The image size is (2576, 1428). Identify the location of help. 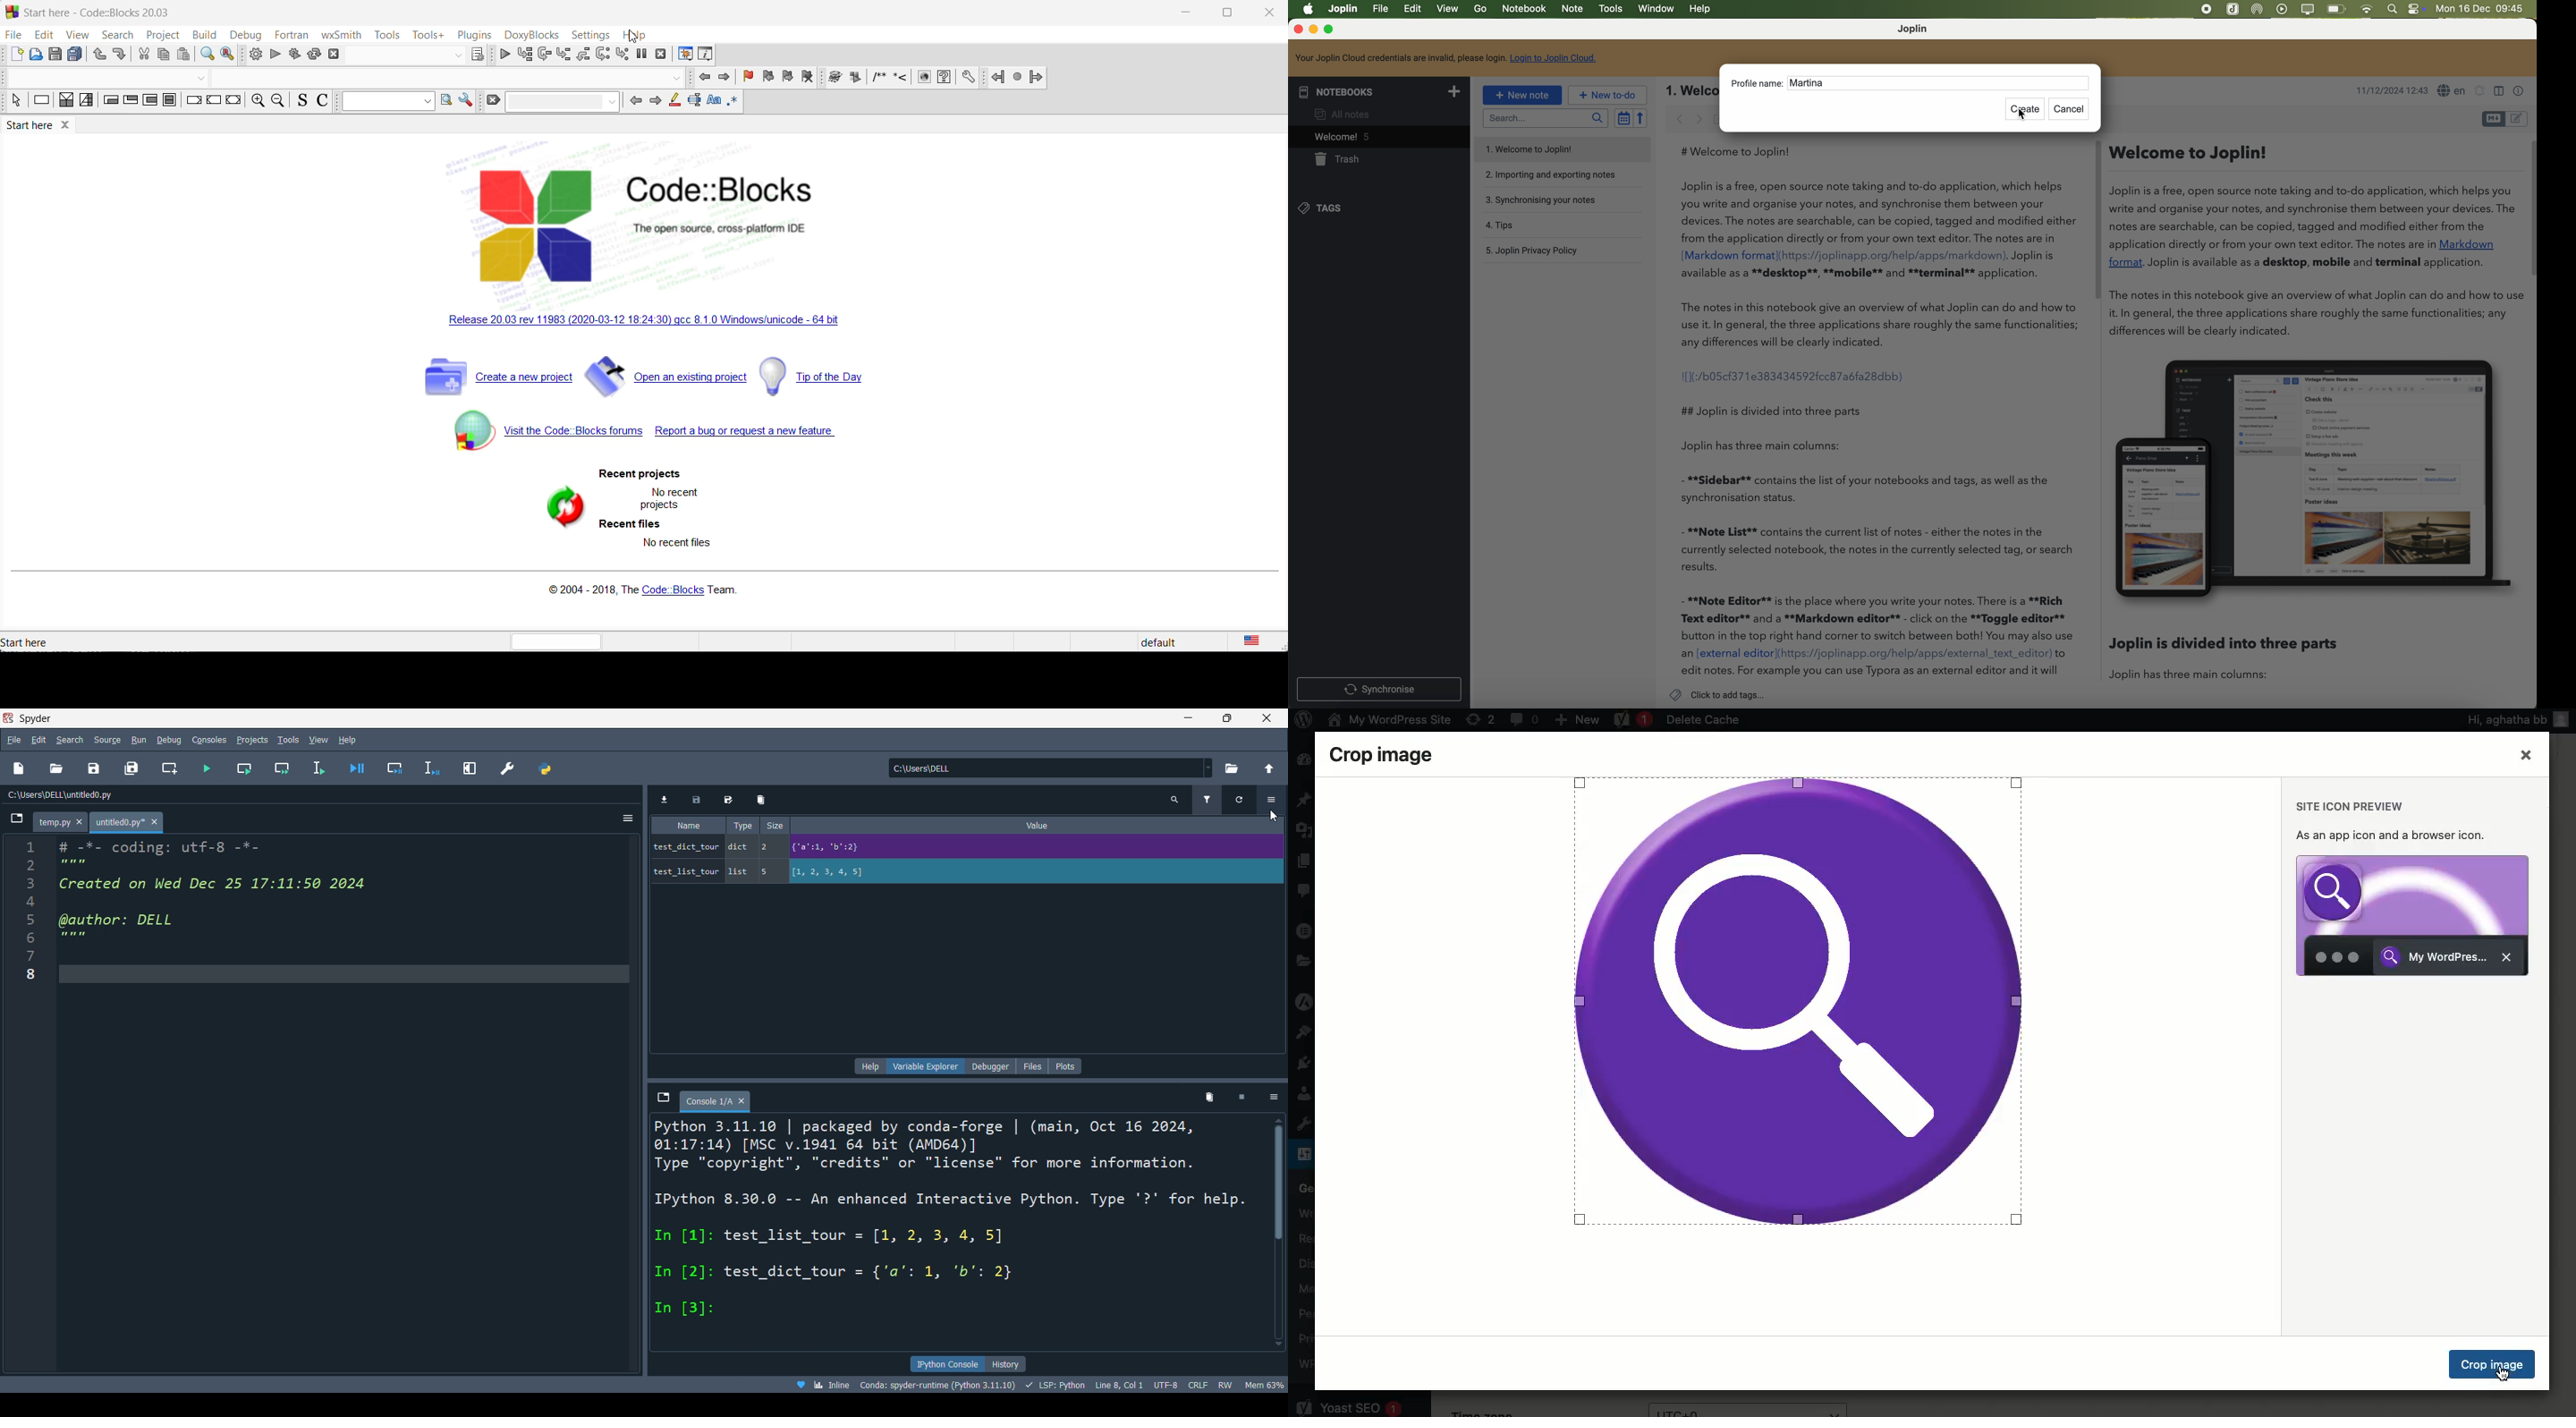
(1702, 10).